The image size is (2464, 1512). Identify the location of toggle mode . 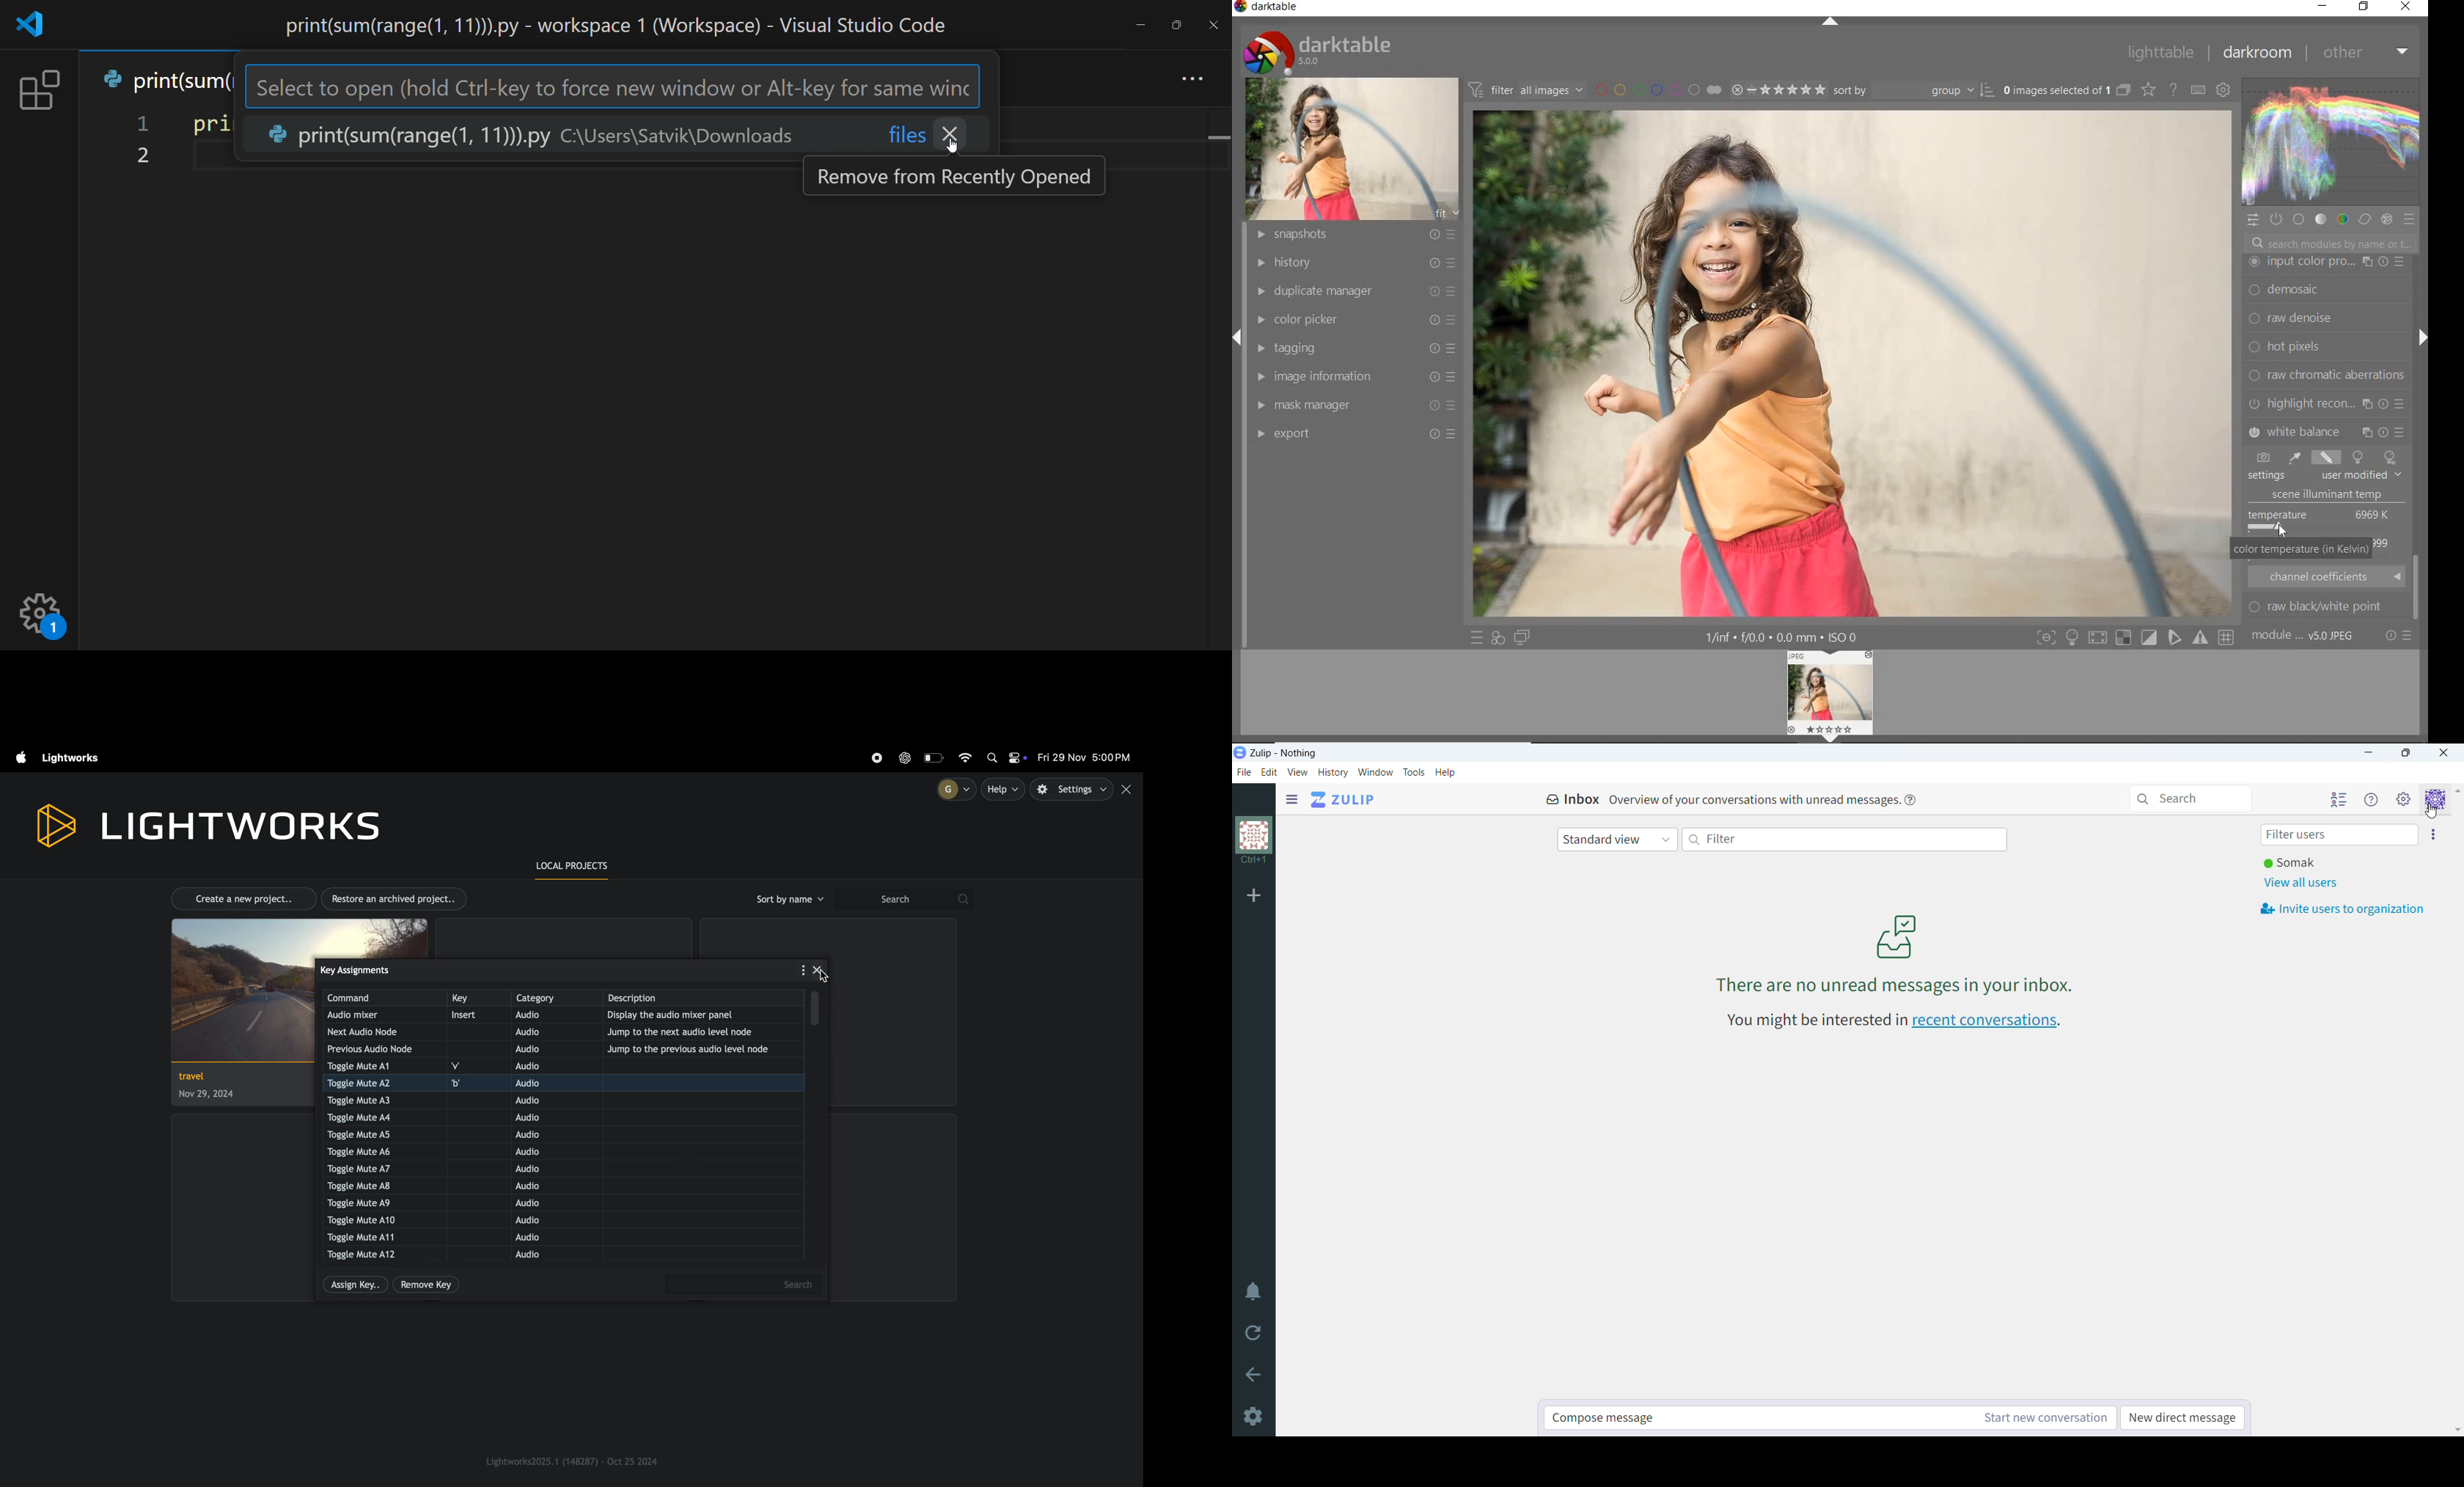
(2101, 637).